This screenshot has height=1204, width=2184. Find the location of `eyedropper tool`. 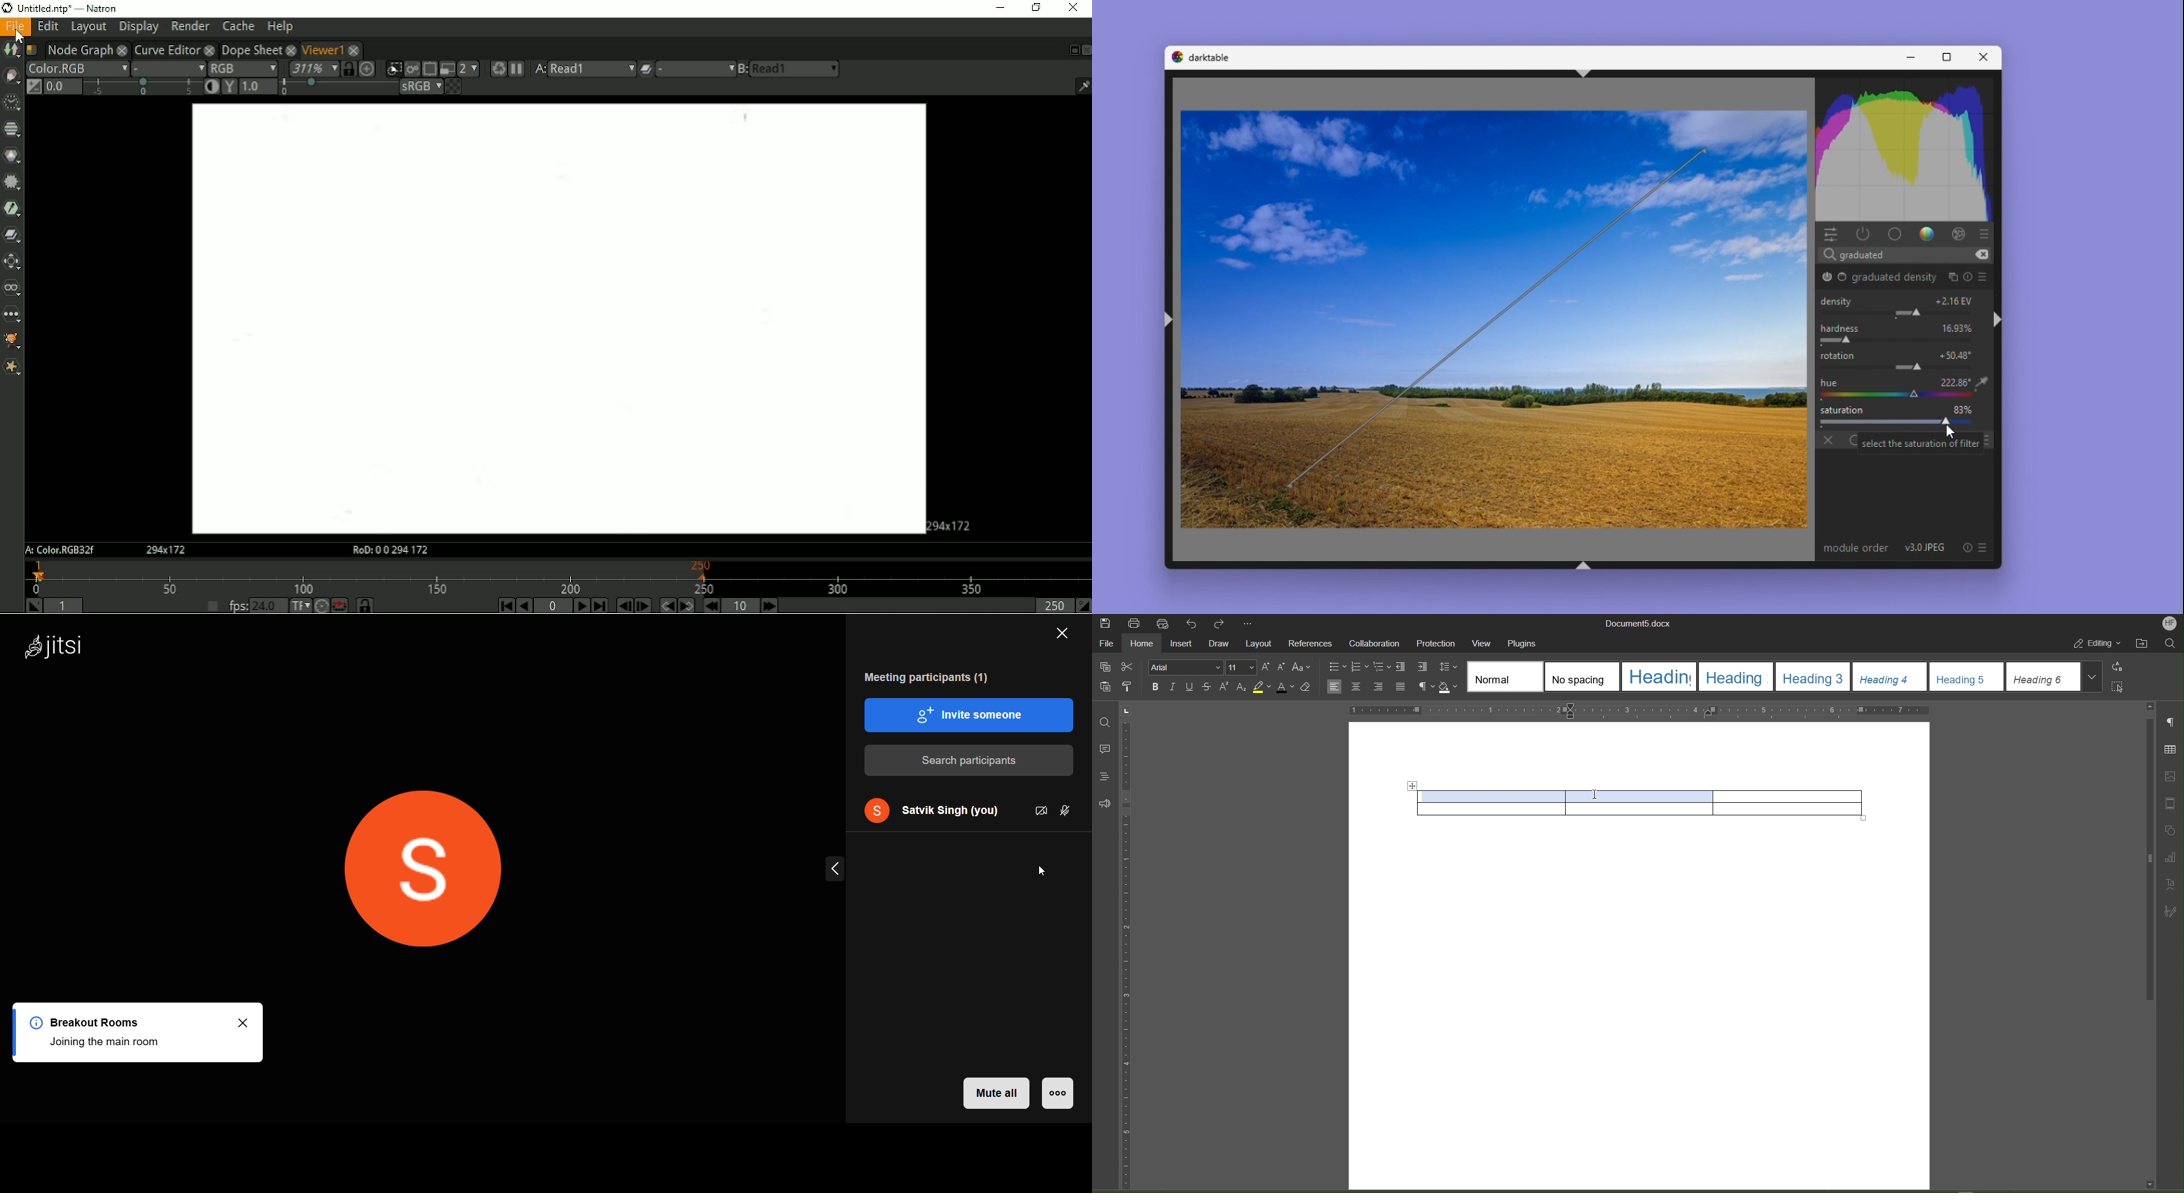

eyedropper tool is located at coordinates (1982, 384).